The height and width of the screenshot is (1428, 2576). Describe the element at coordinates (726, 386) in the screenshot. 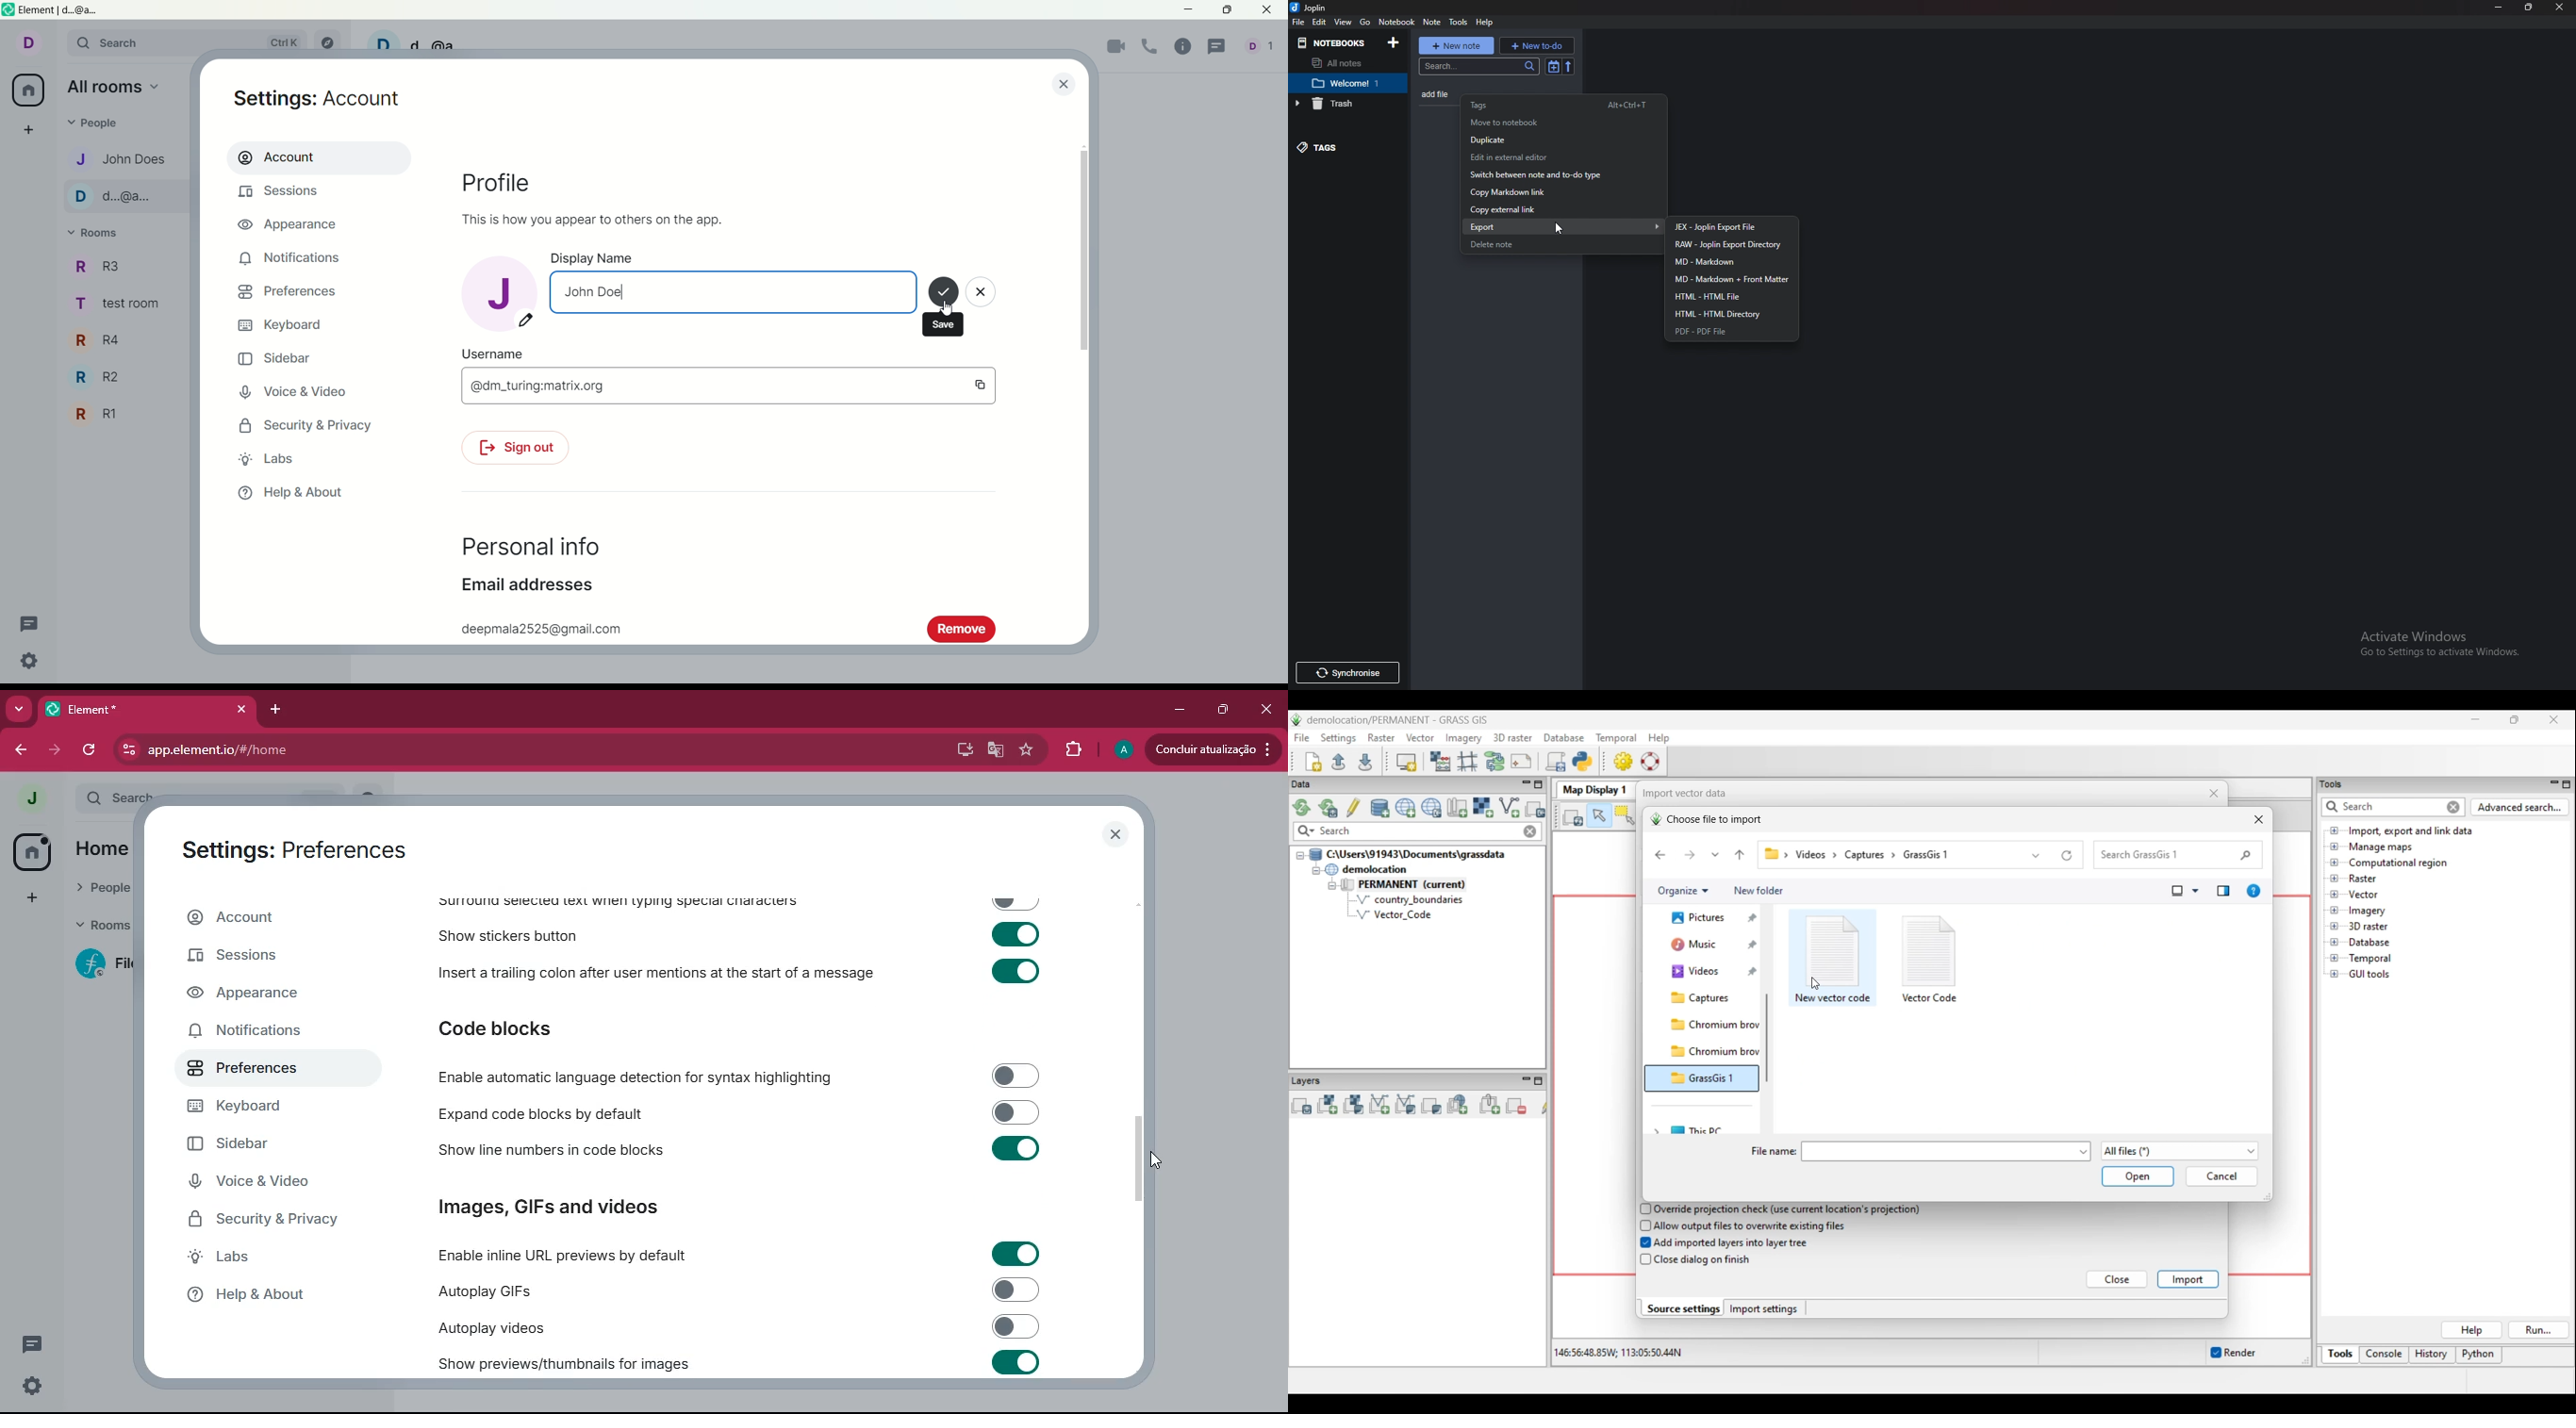

I see `| @dm_turing:matrix.org © |` at that location.